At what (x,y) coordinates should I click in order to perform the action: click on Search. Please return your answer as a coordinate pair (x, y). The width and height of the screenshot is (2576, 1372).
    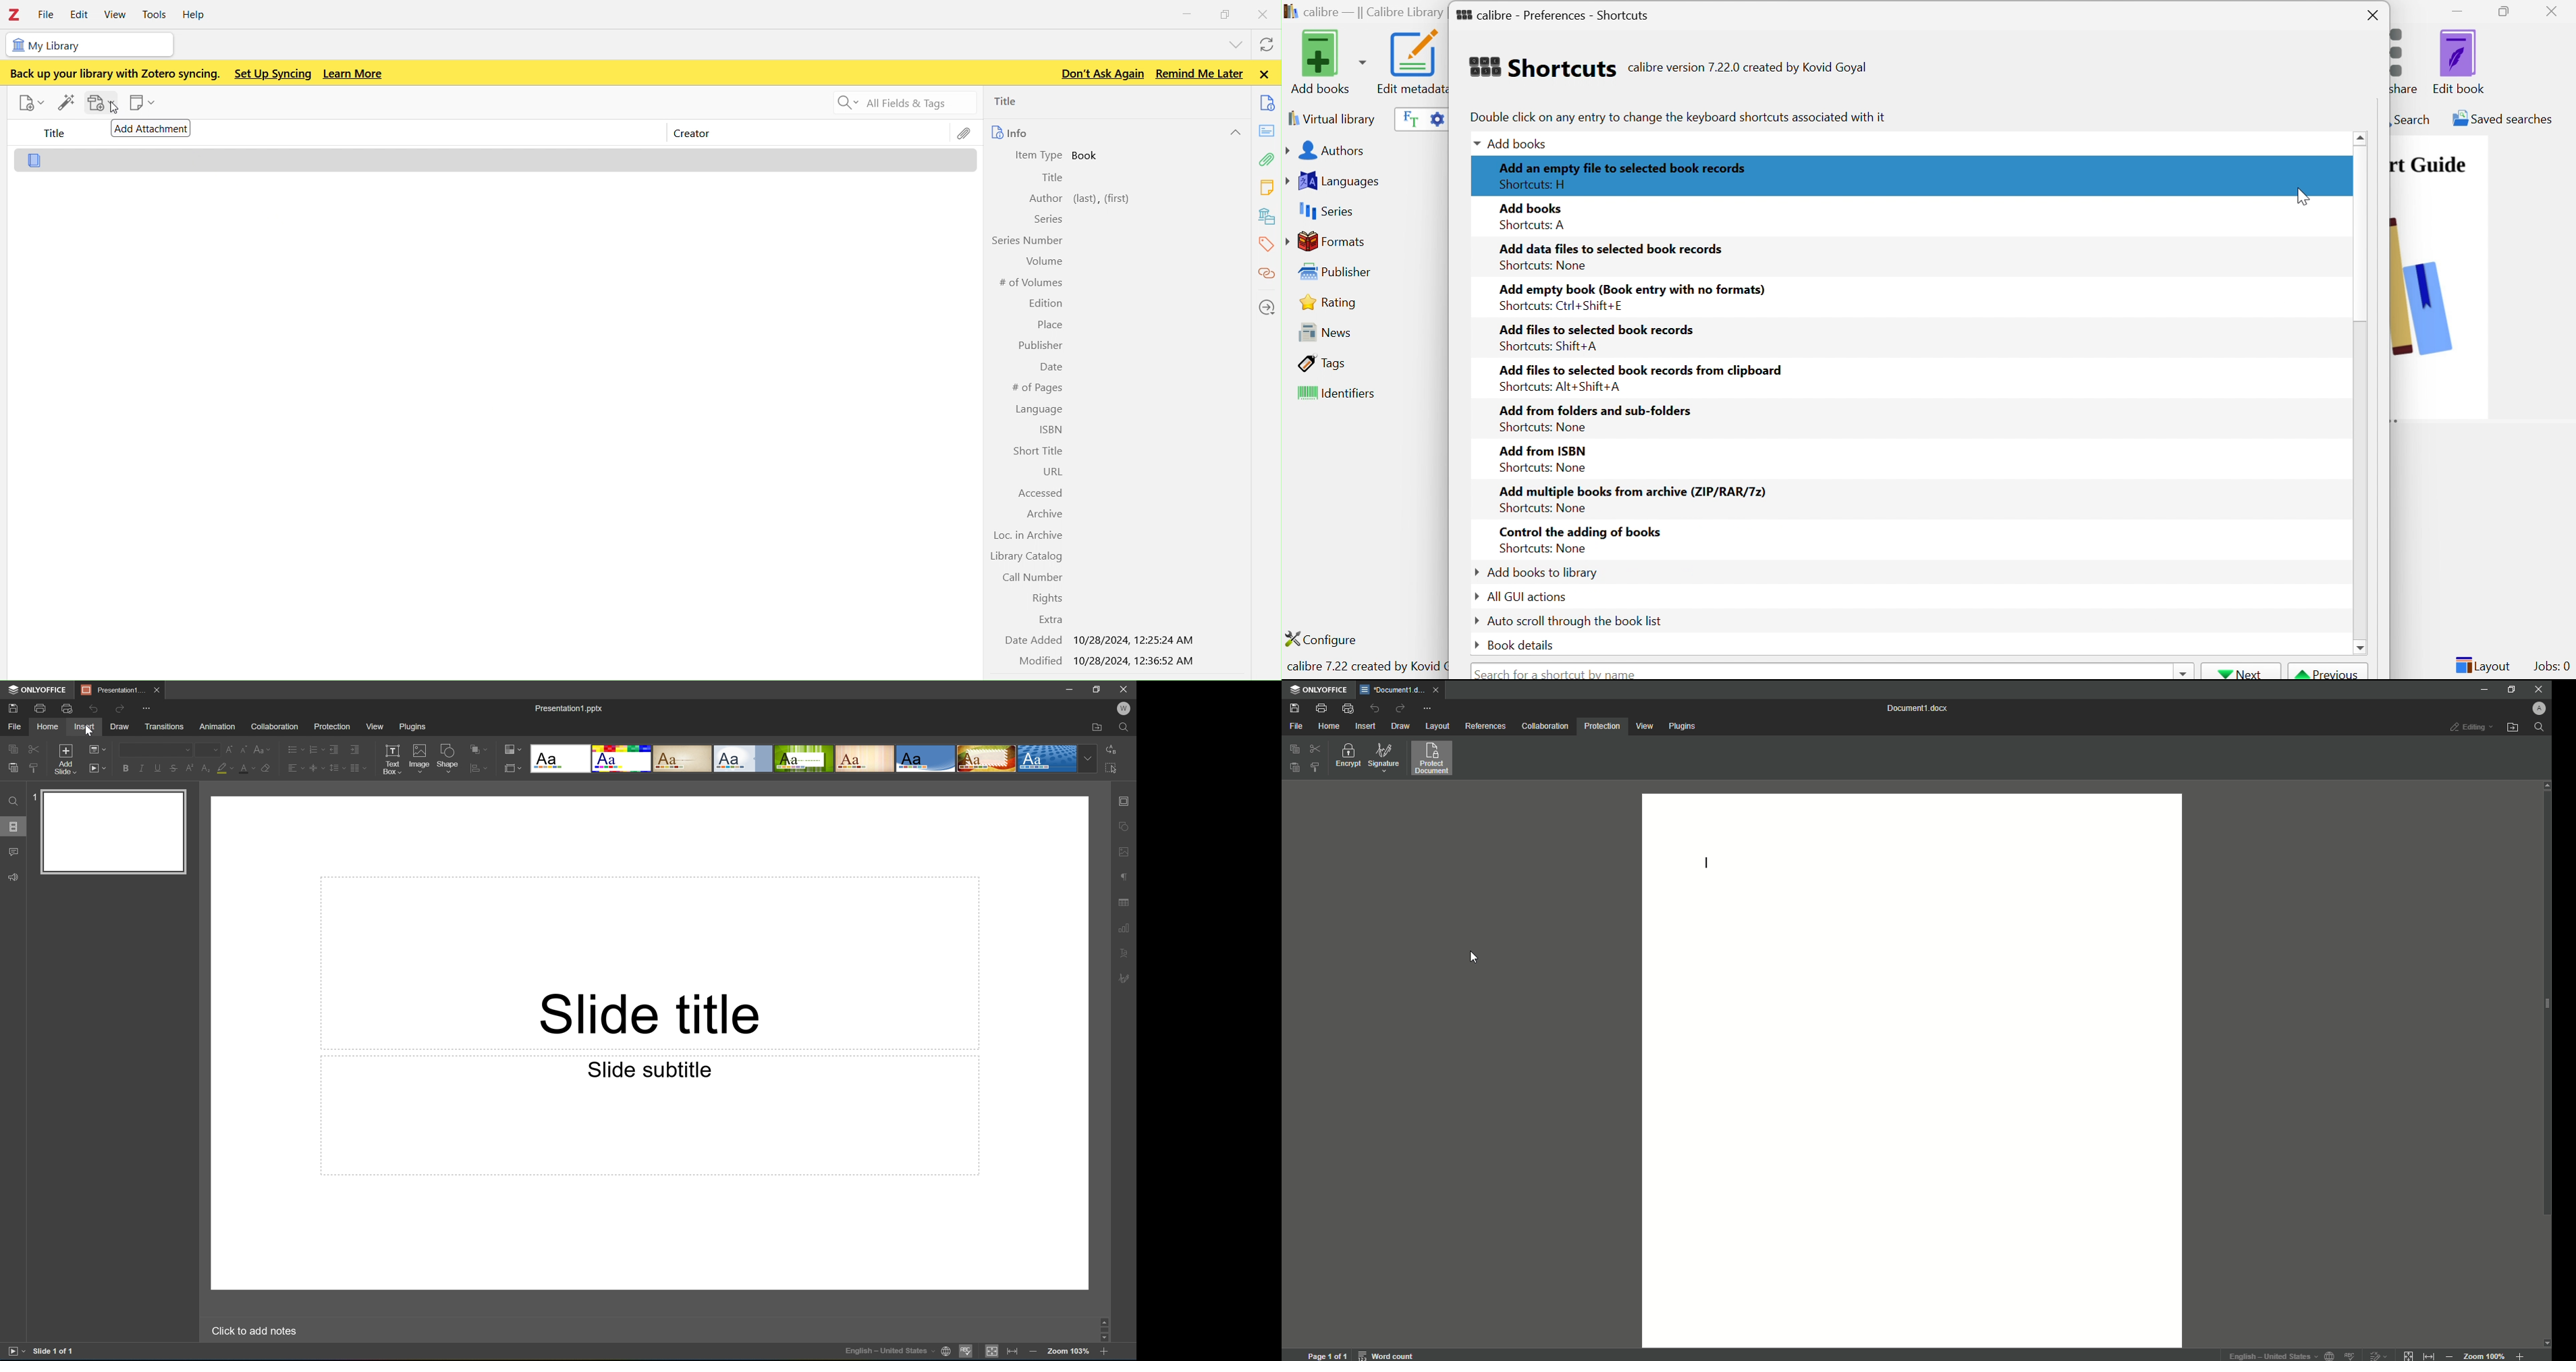
    Looking at the image, I should click on (2411, 119).